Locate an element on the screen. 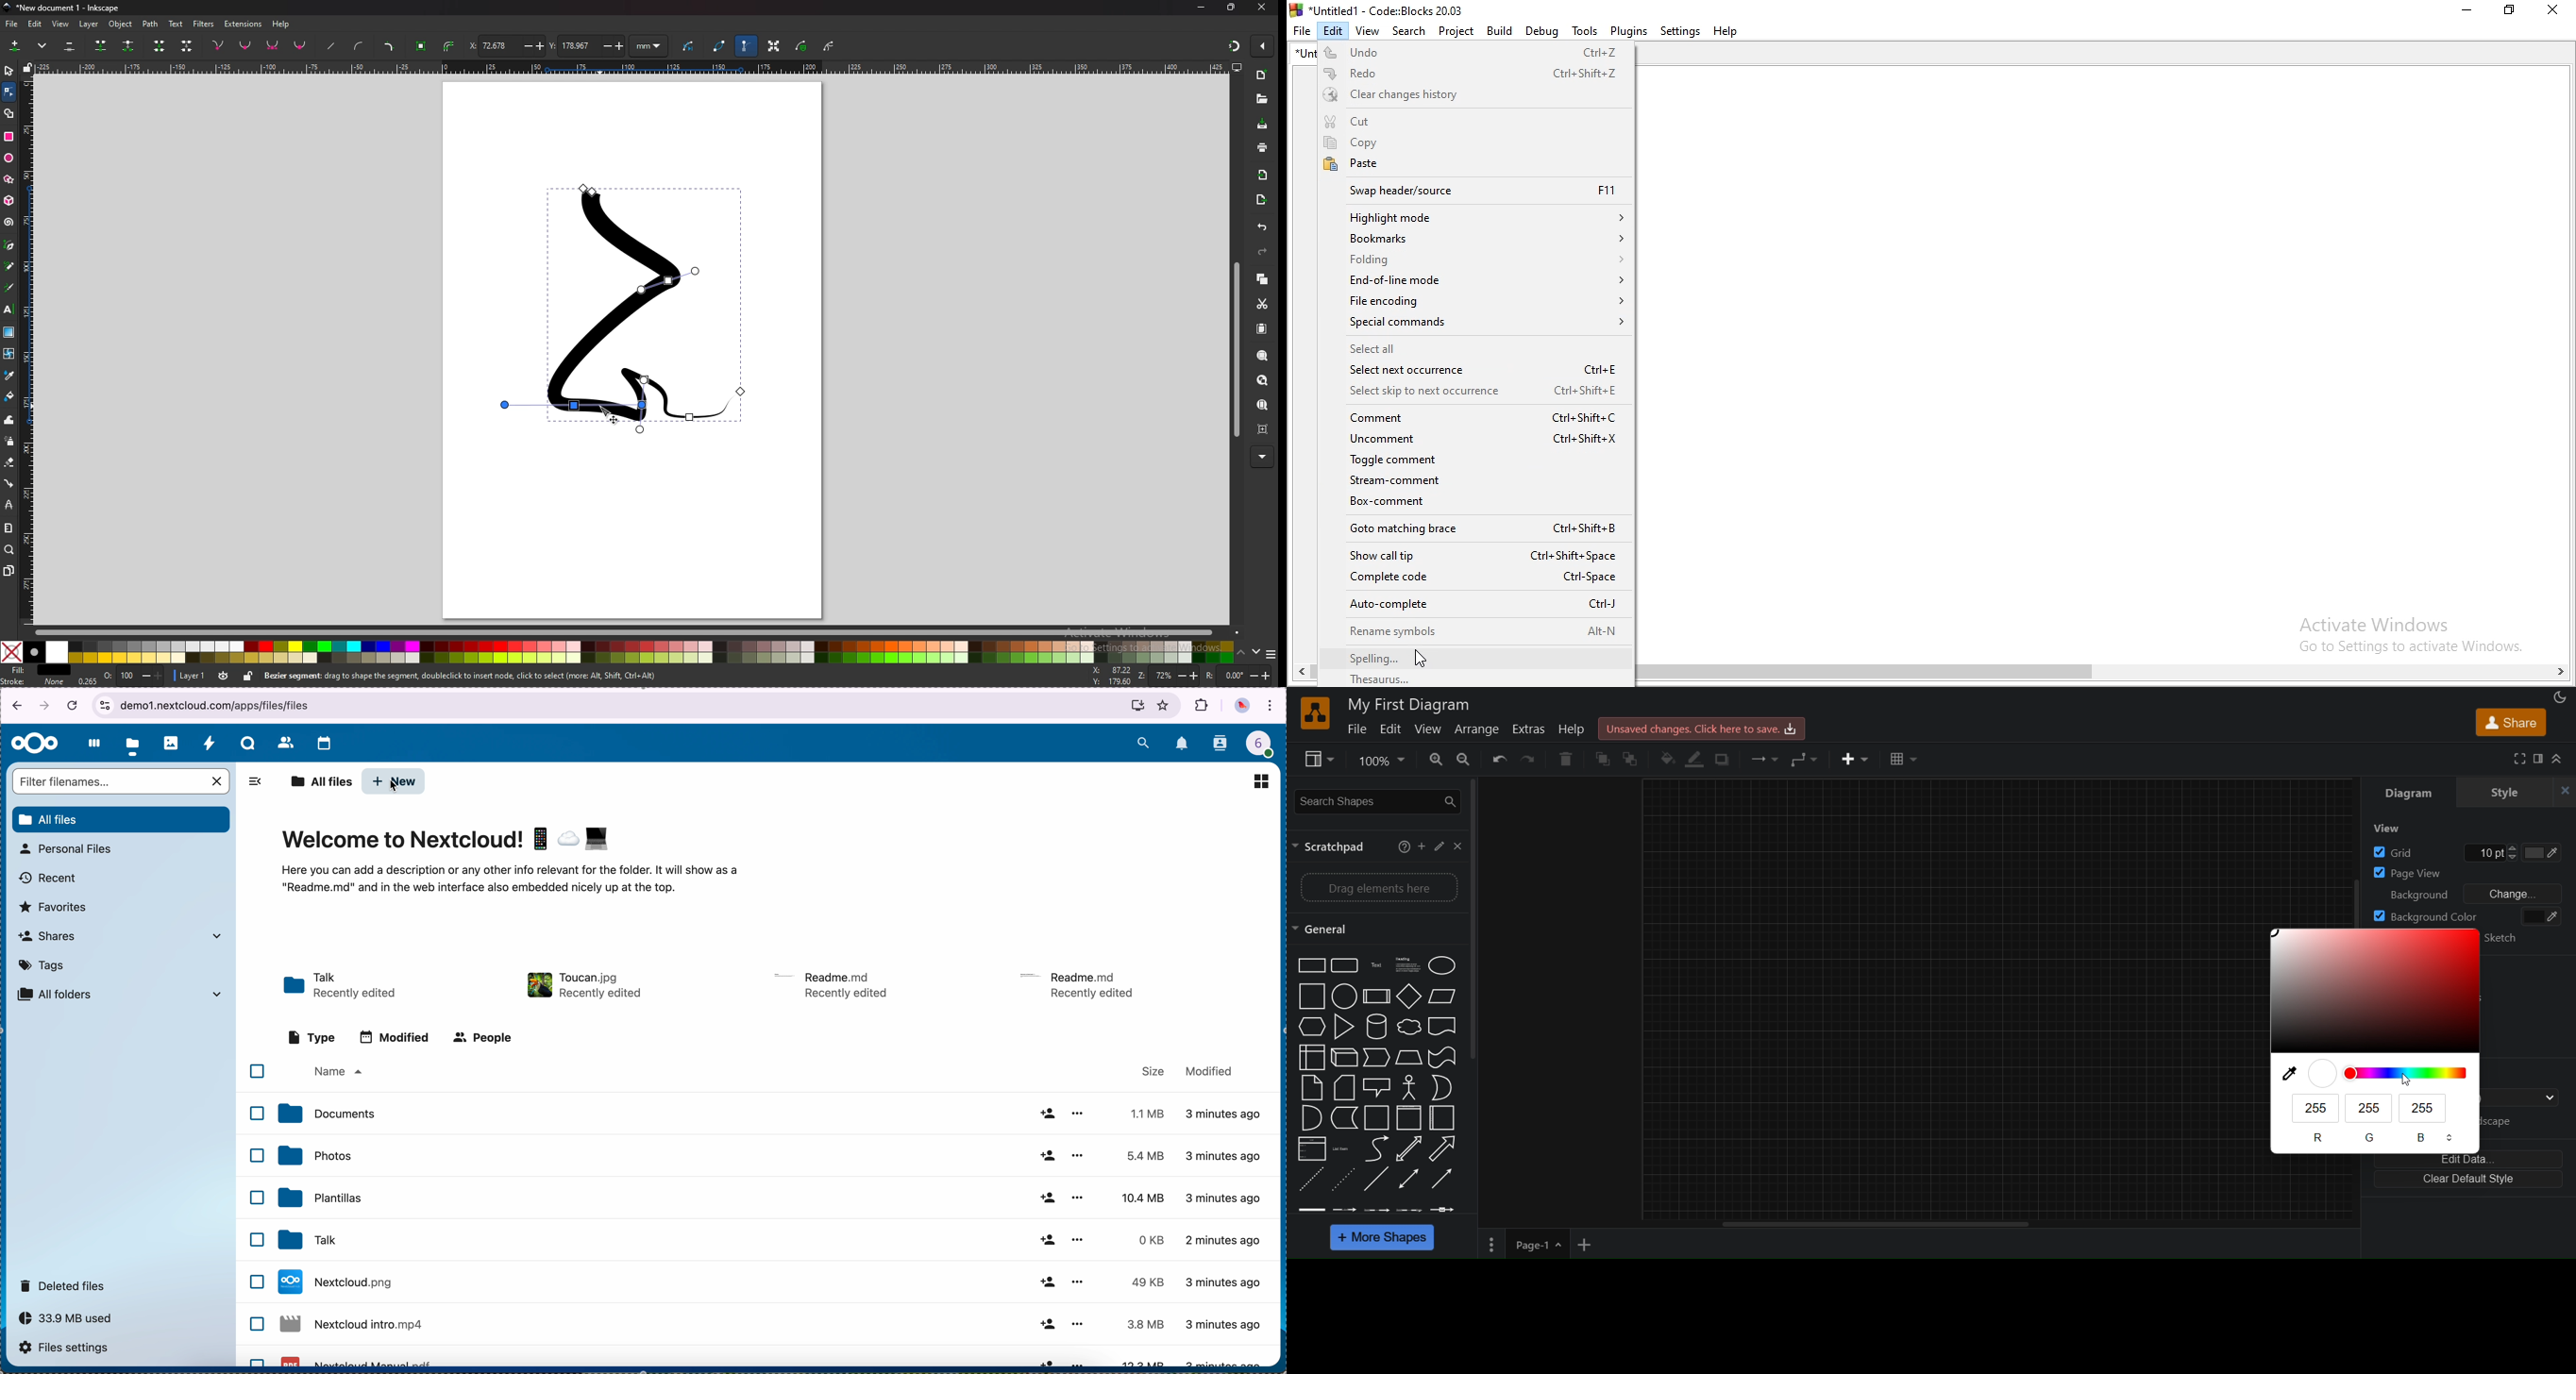 Image resolution: width=2576 pixels, height=1400 pixels. close is located at coordinates (1262, 7).